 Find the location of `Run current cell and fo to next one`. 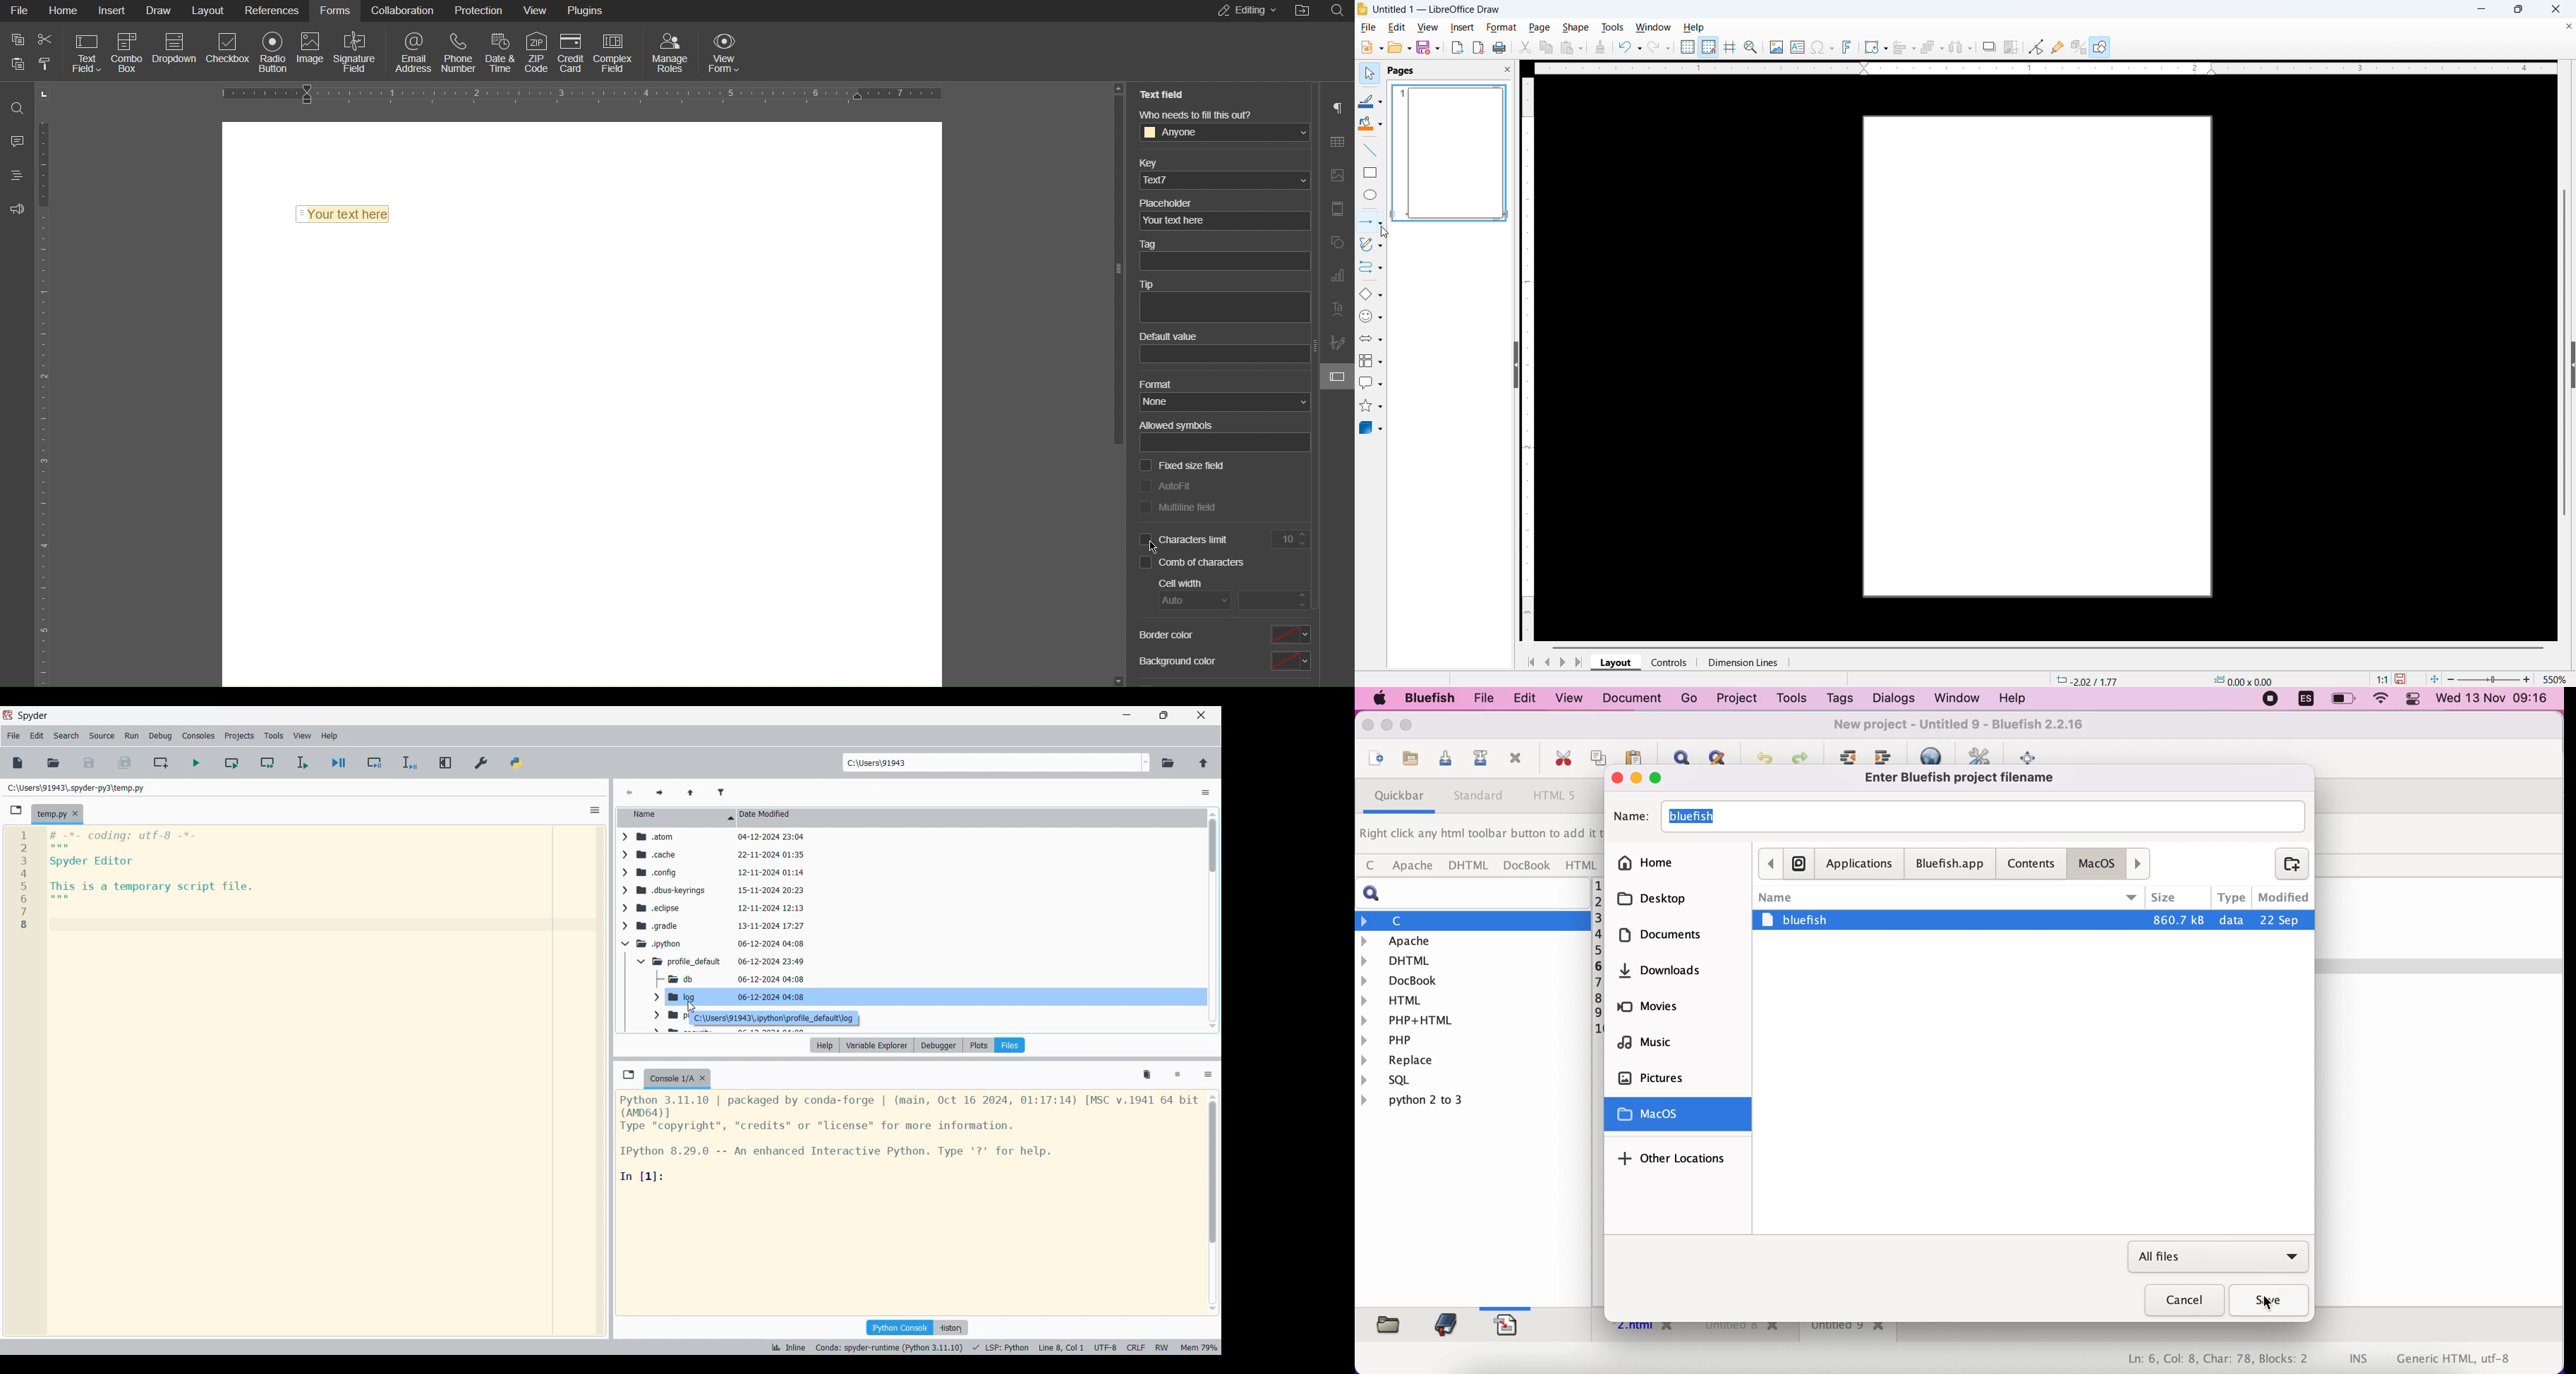

Run current cell and fo to next one is located at coordinates (267, 762).